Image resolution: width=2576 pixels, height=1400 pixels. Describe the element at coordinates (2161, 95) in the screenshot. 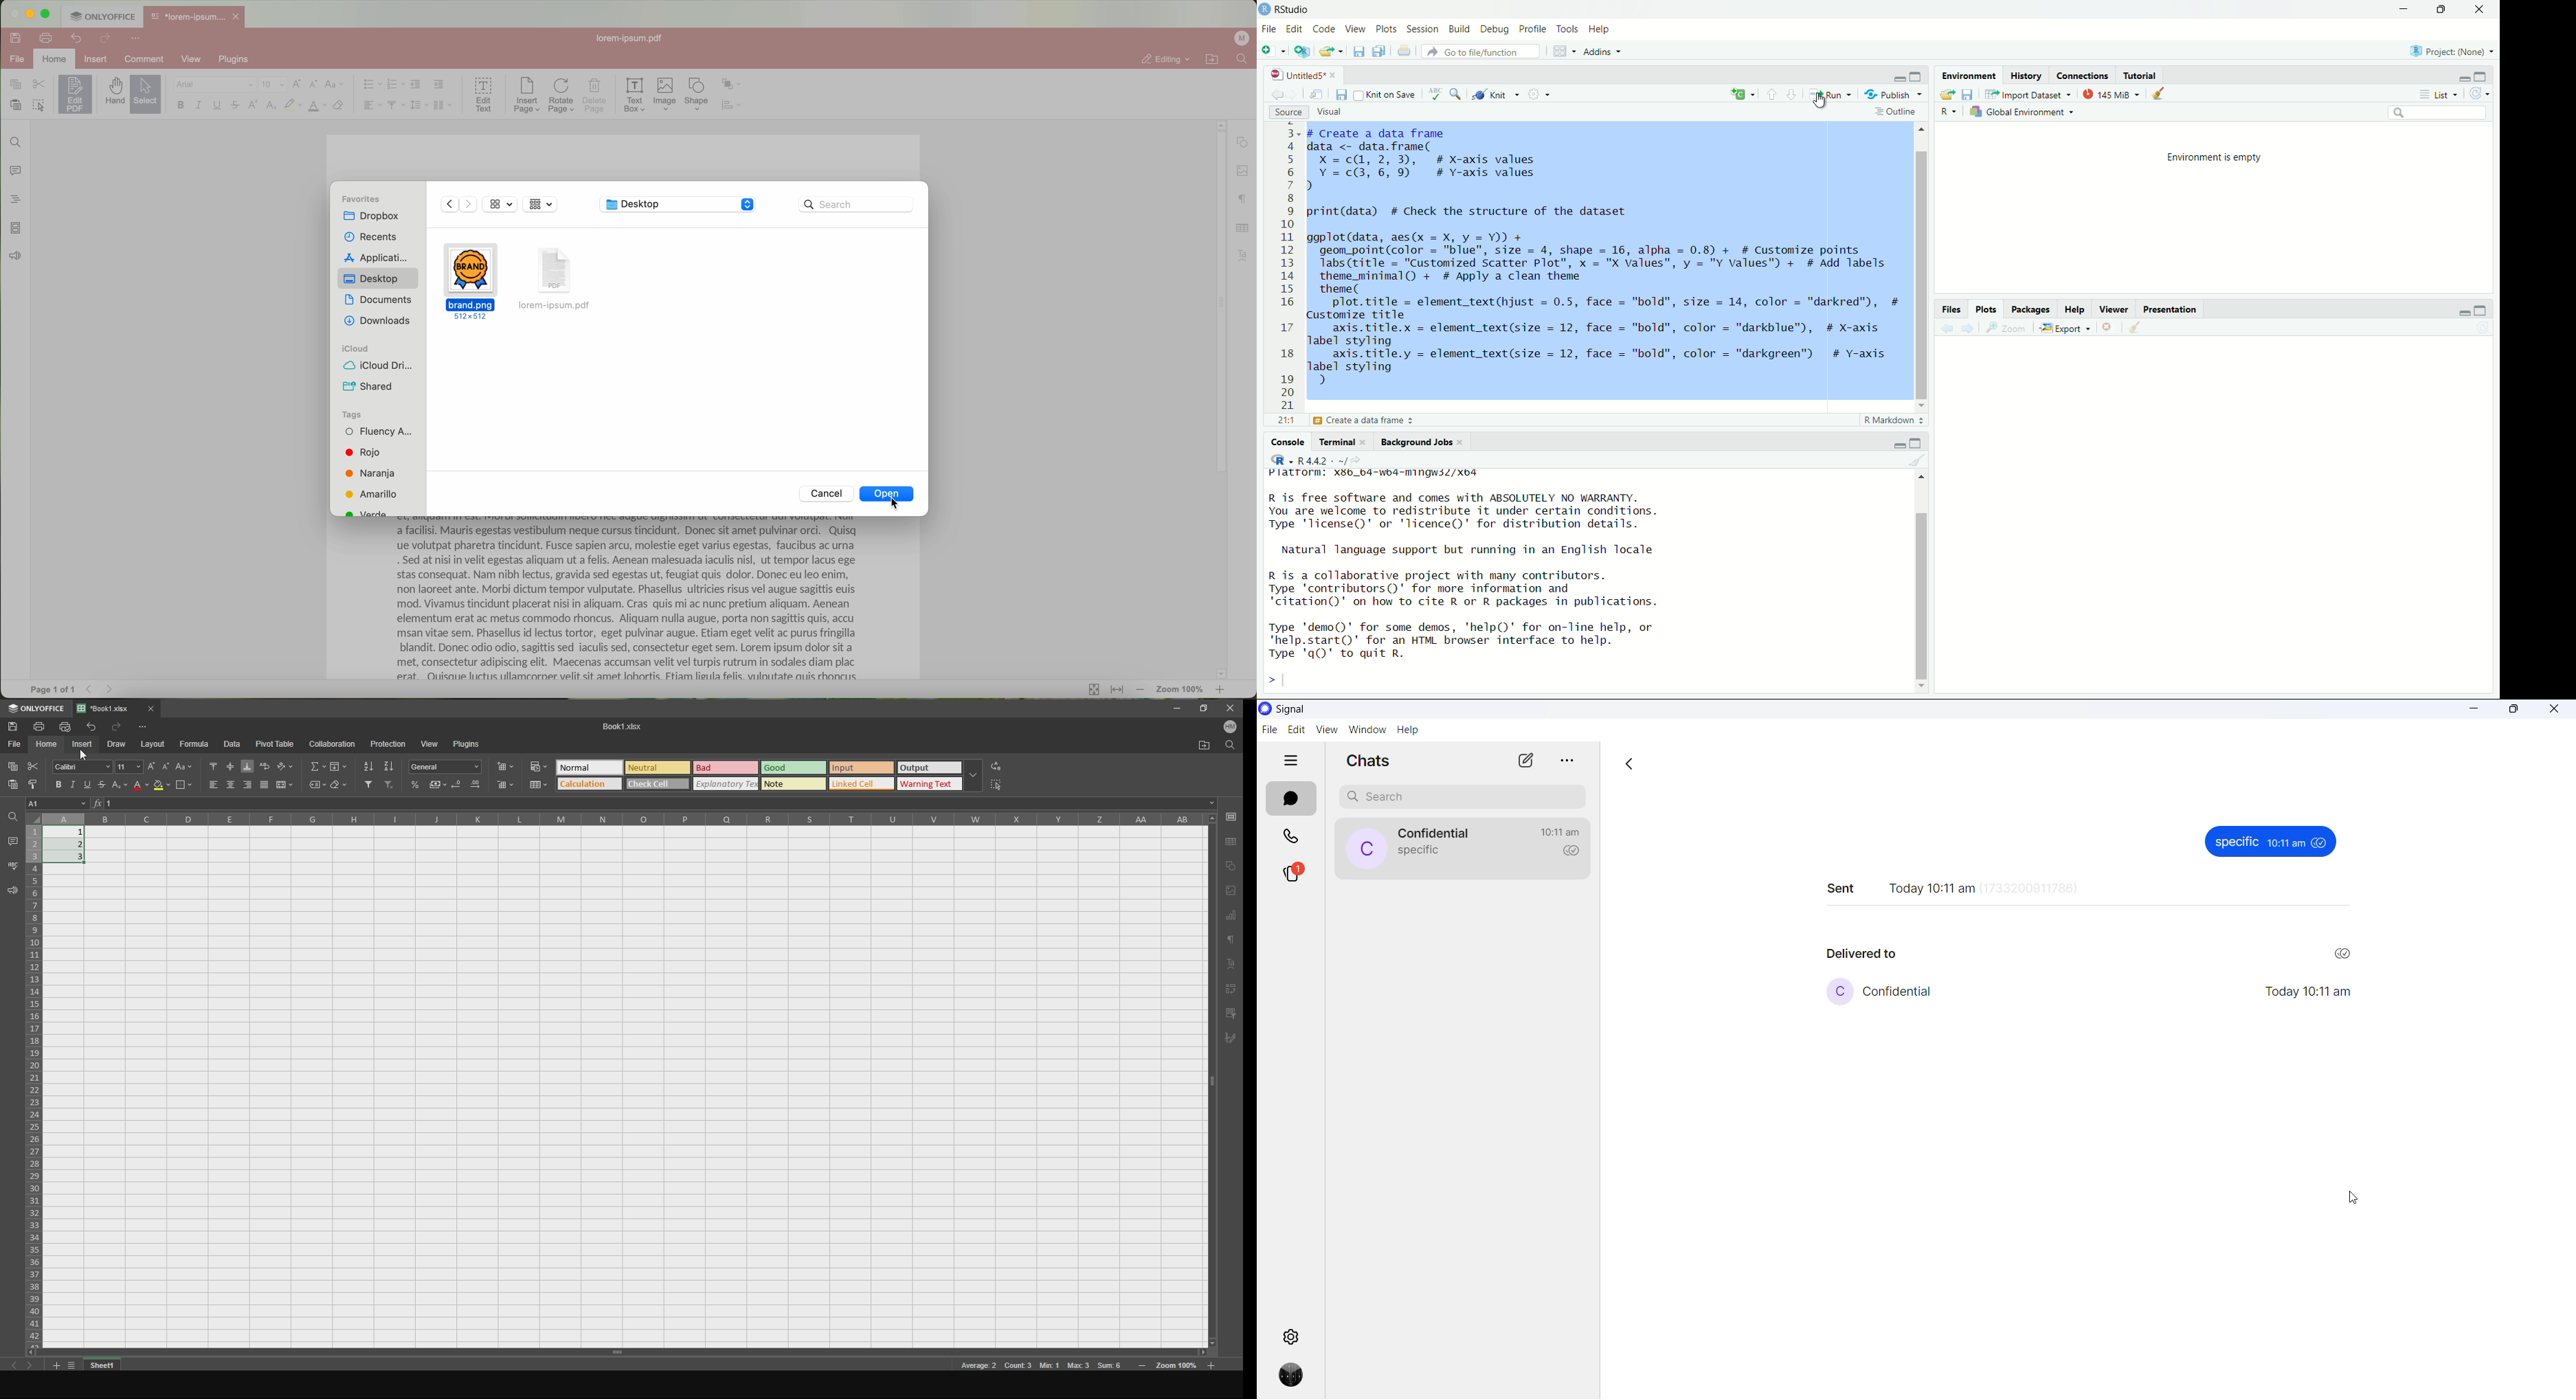

I see `Clear console` at that location.